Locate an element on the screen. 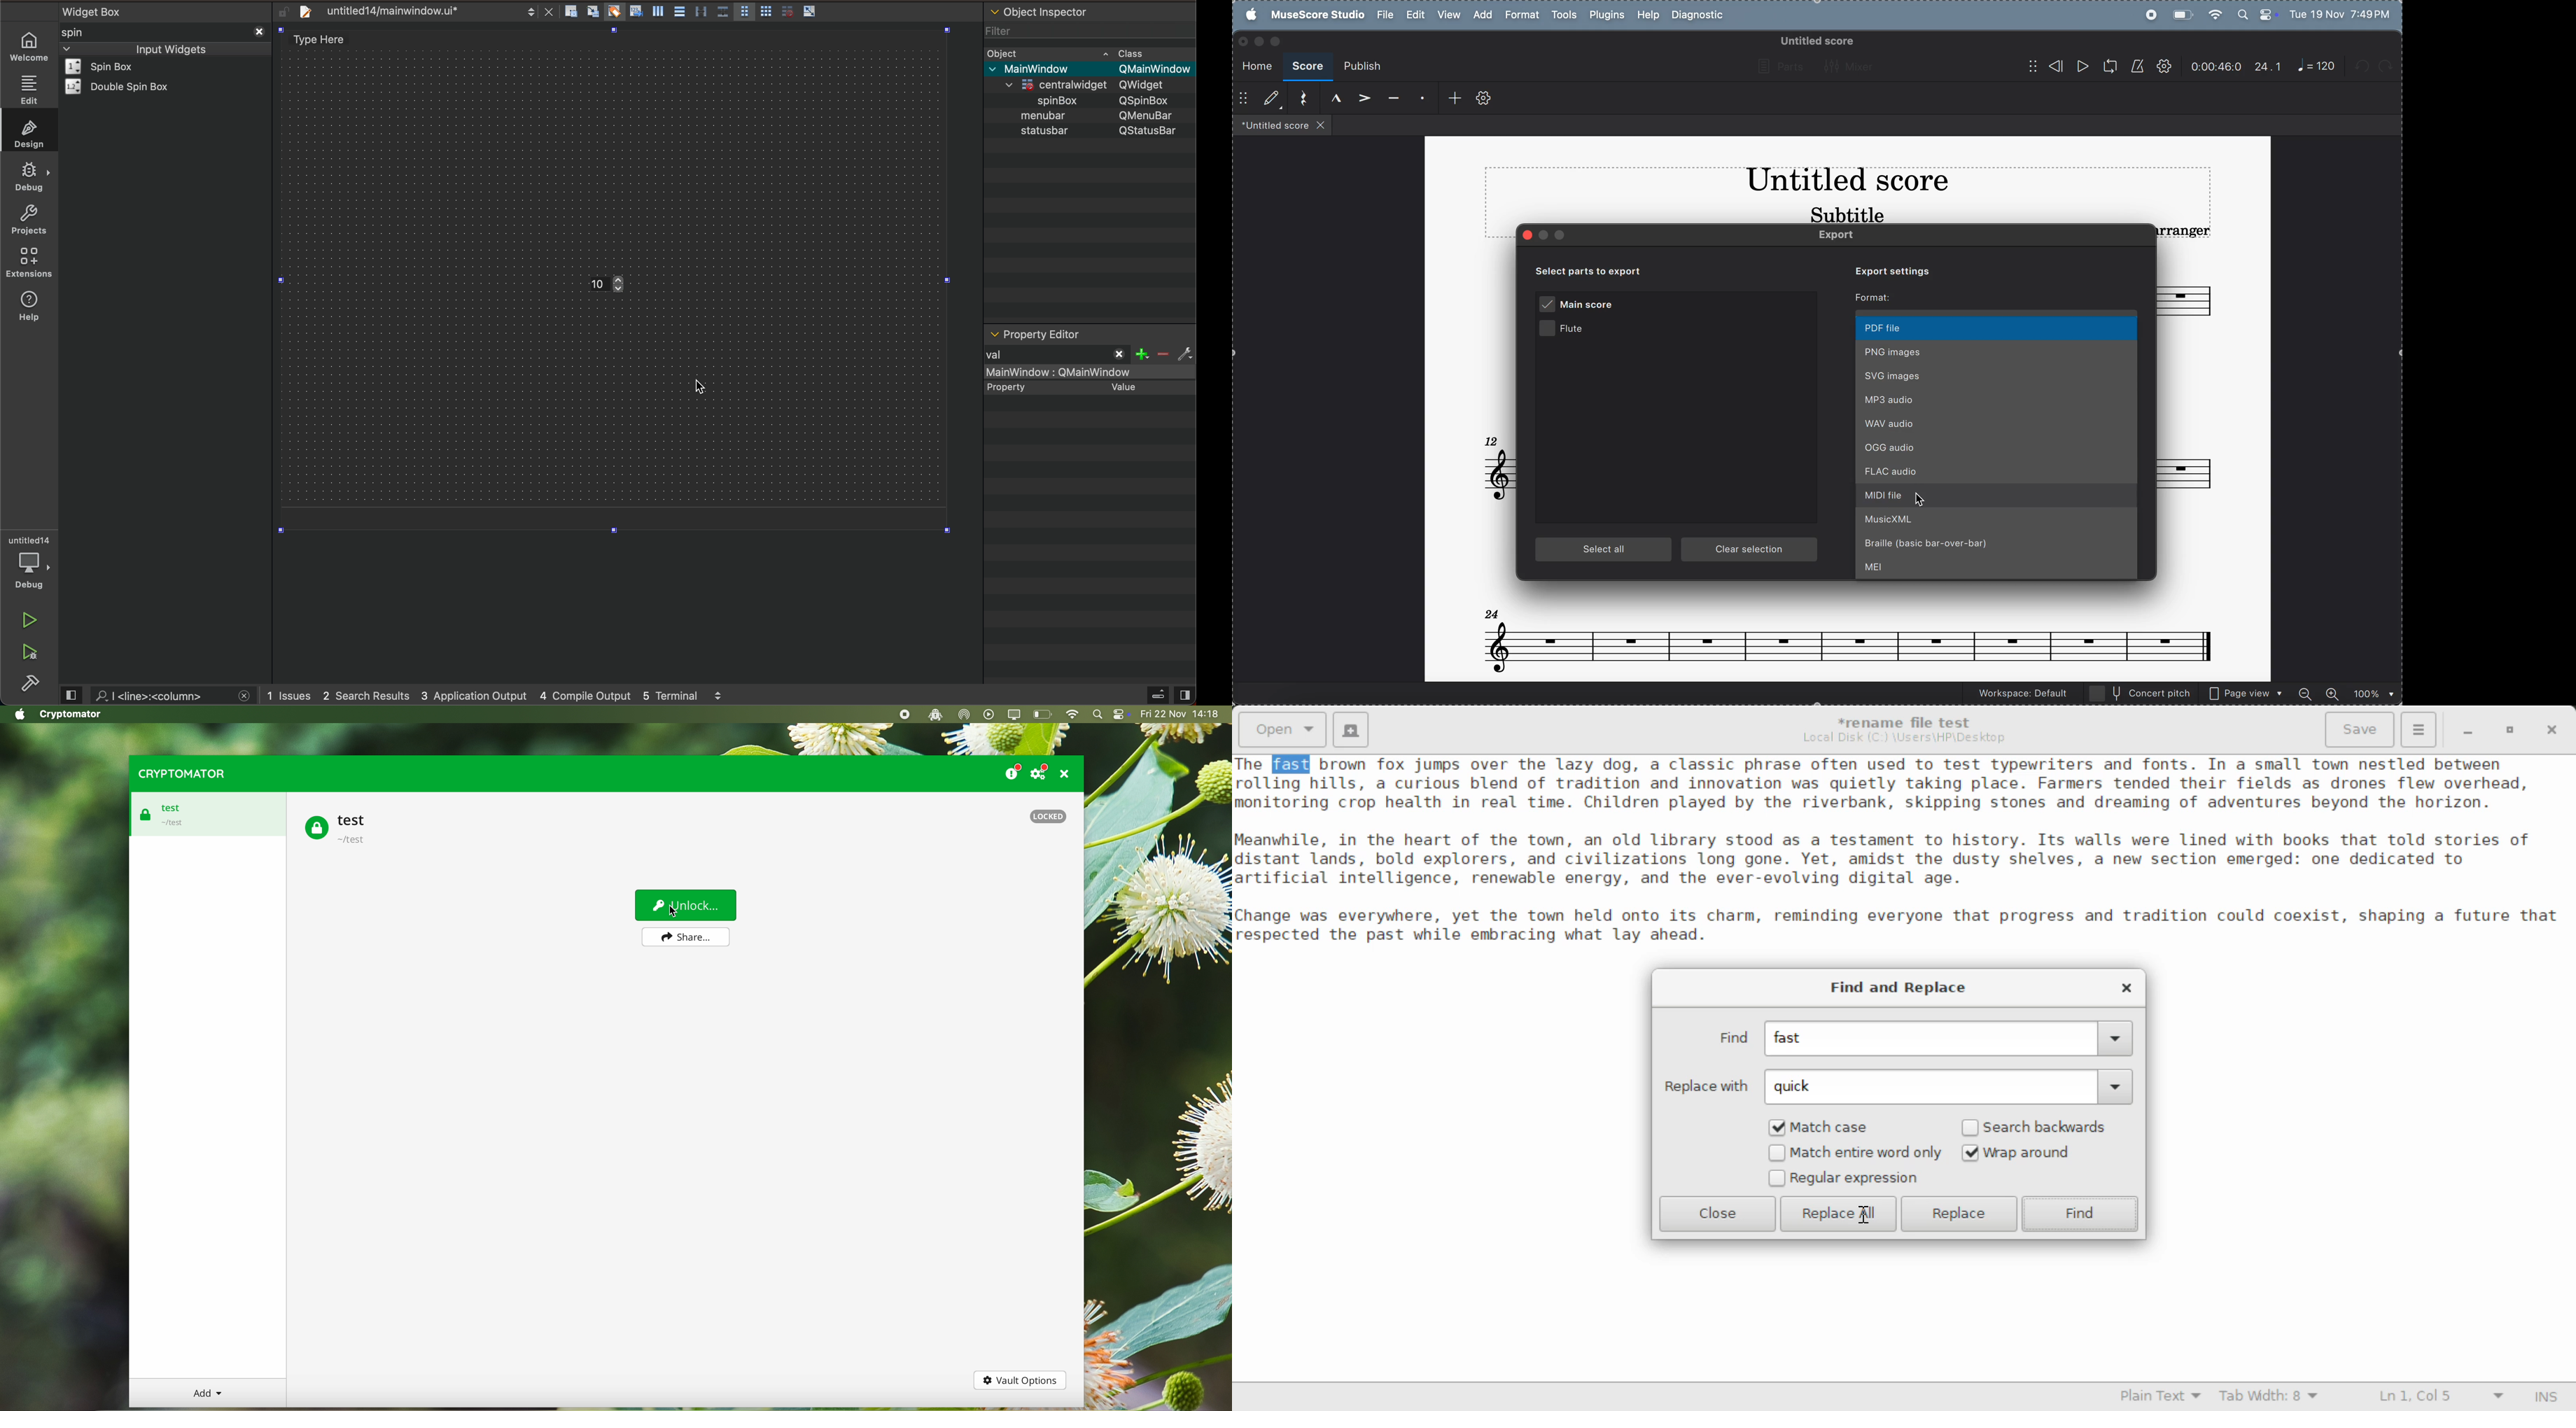 This screenshot has width=2576, height=1428. ocg audio is located at coordinates (1998, 449).